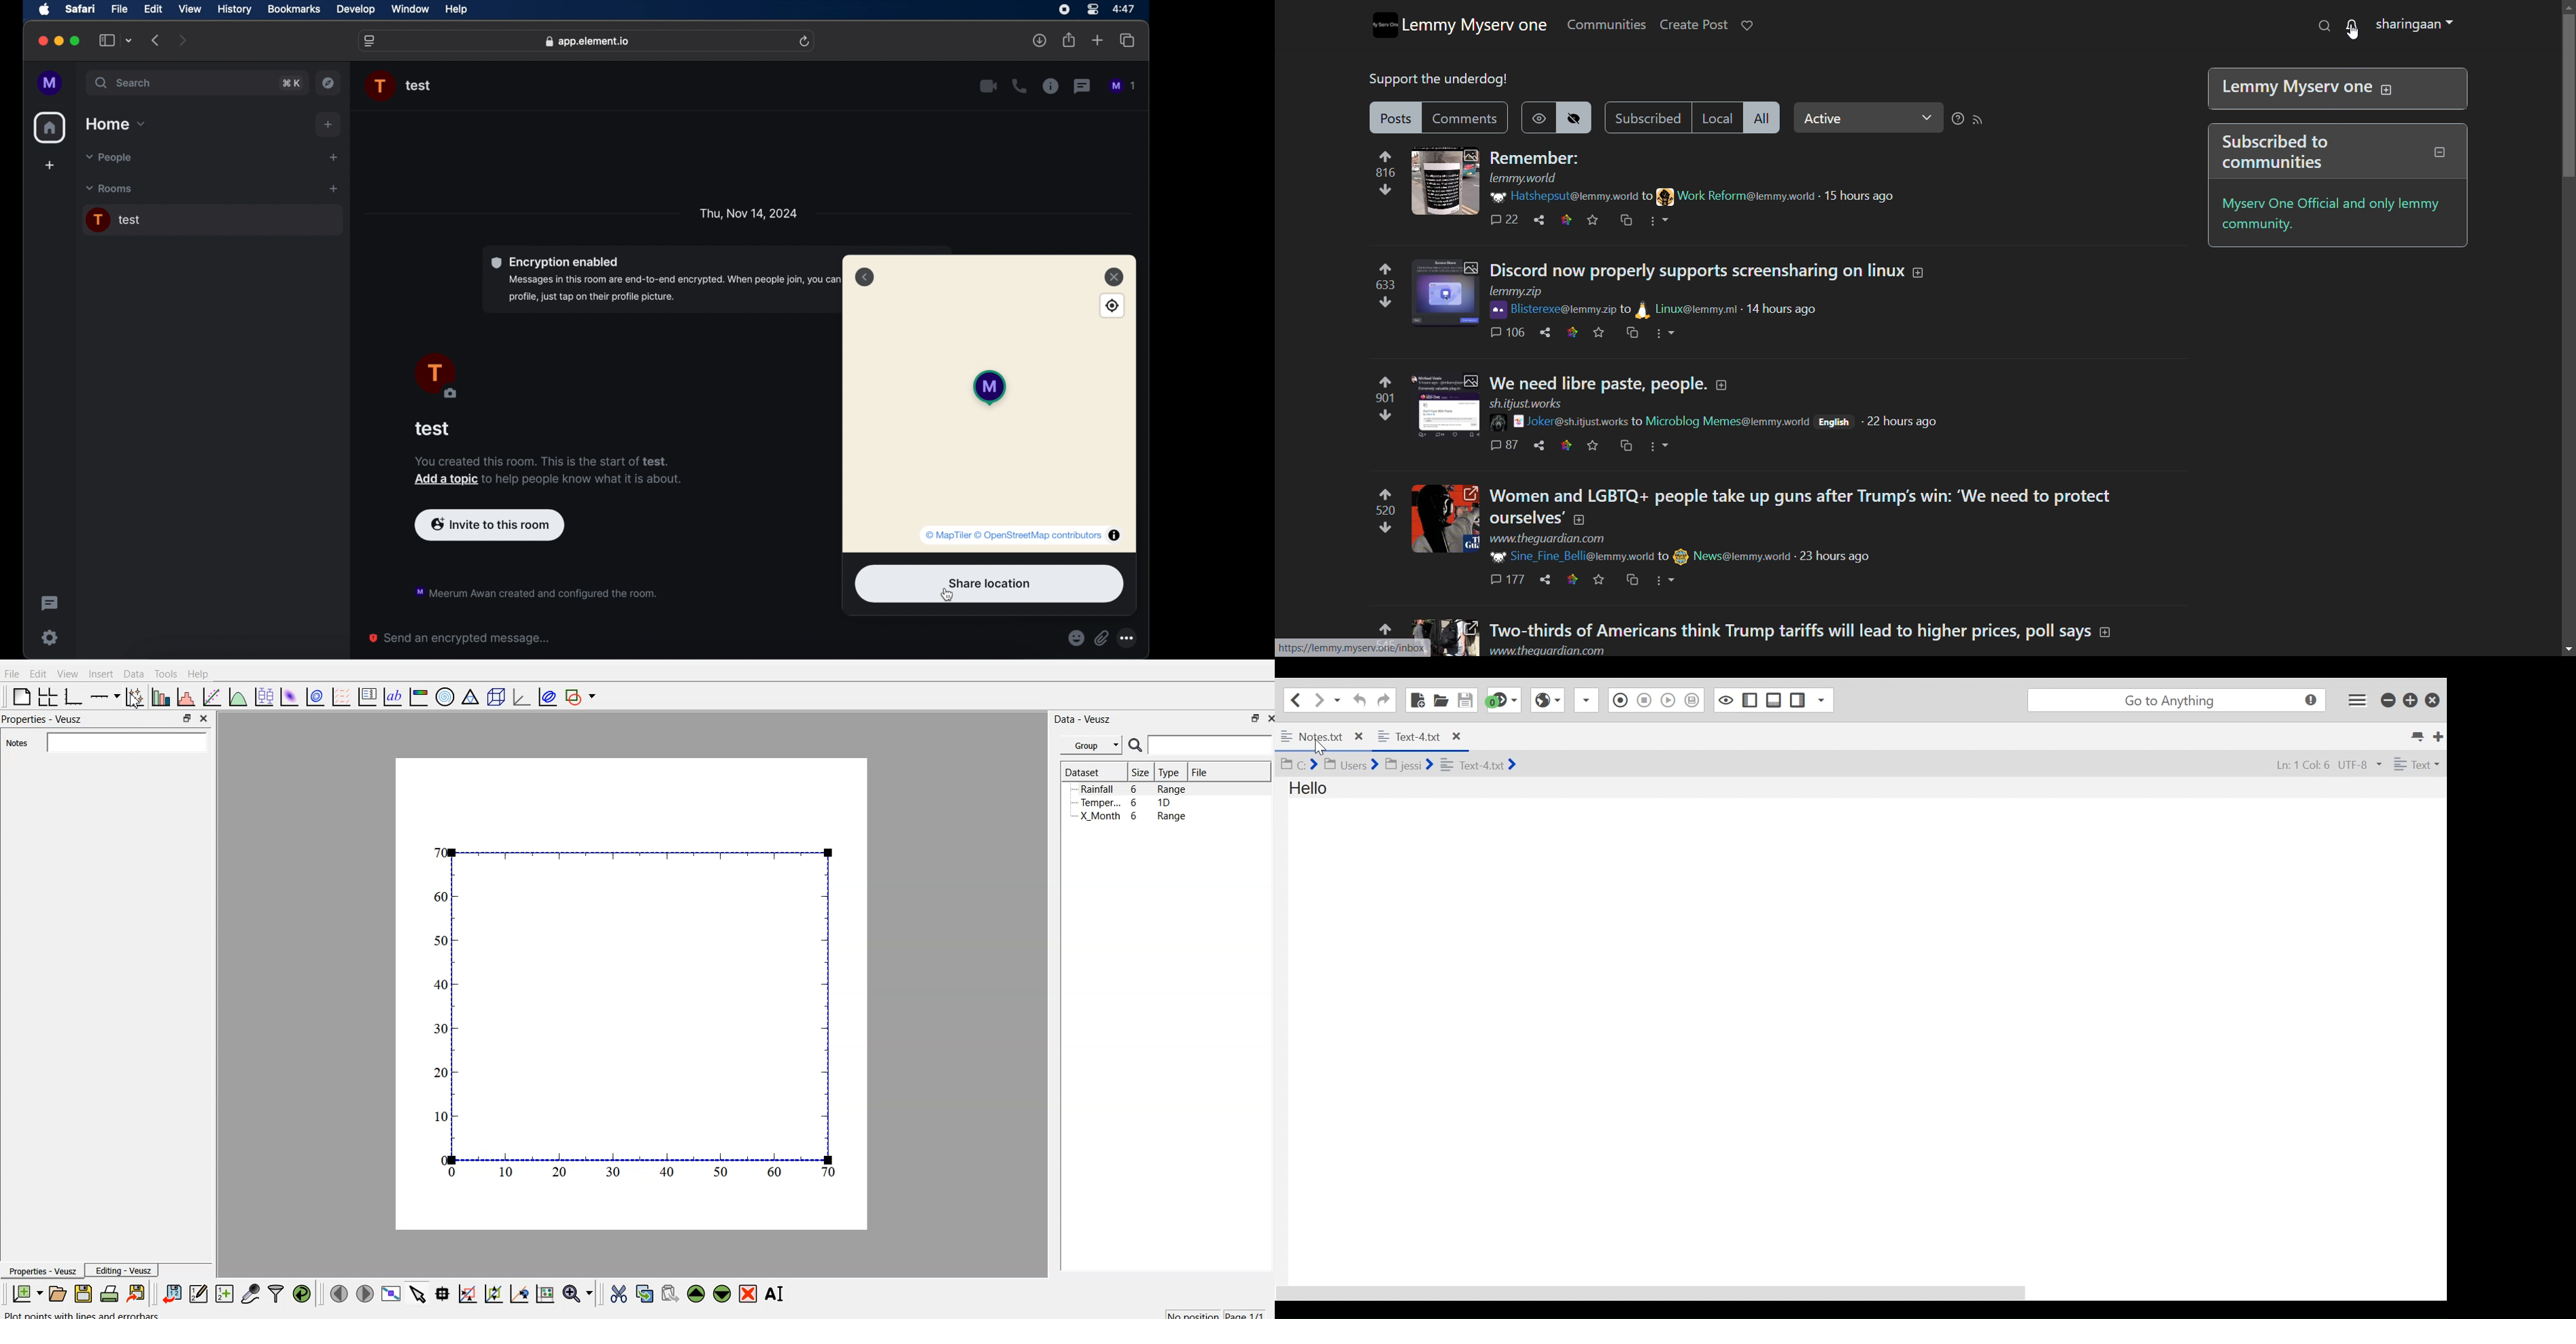 Image resolution: width=2576 pixels, height=1344 pixels. I want to click on file, so click(120, 9).